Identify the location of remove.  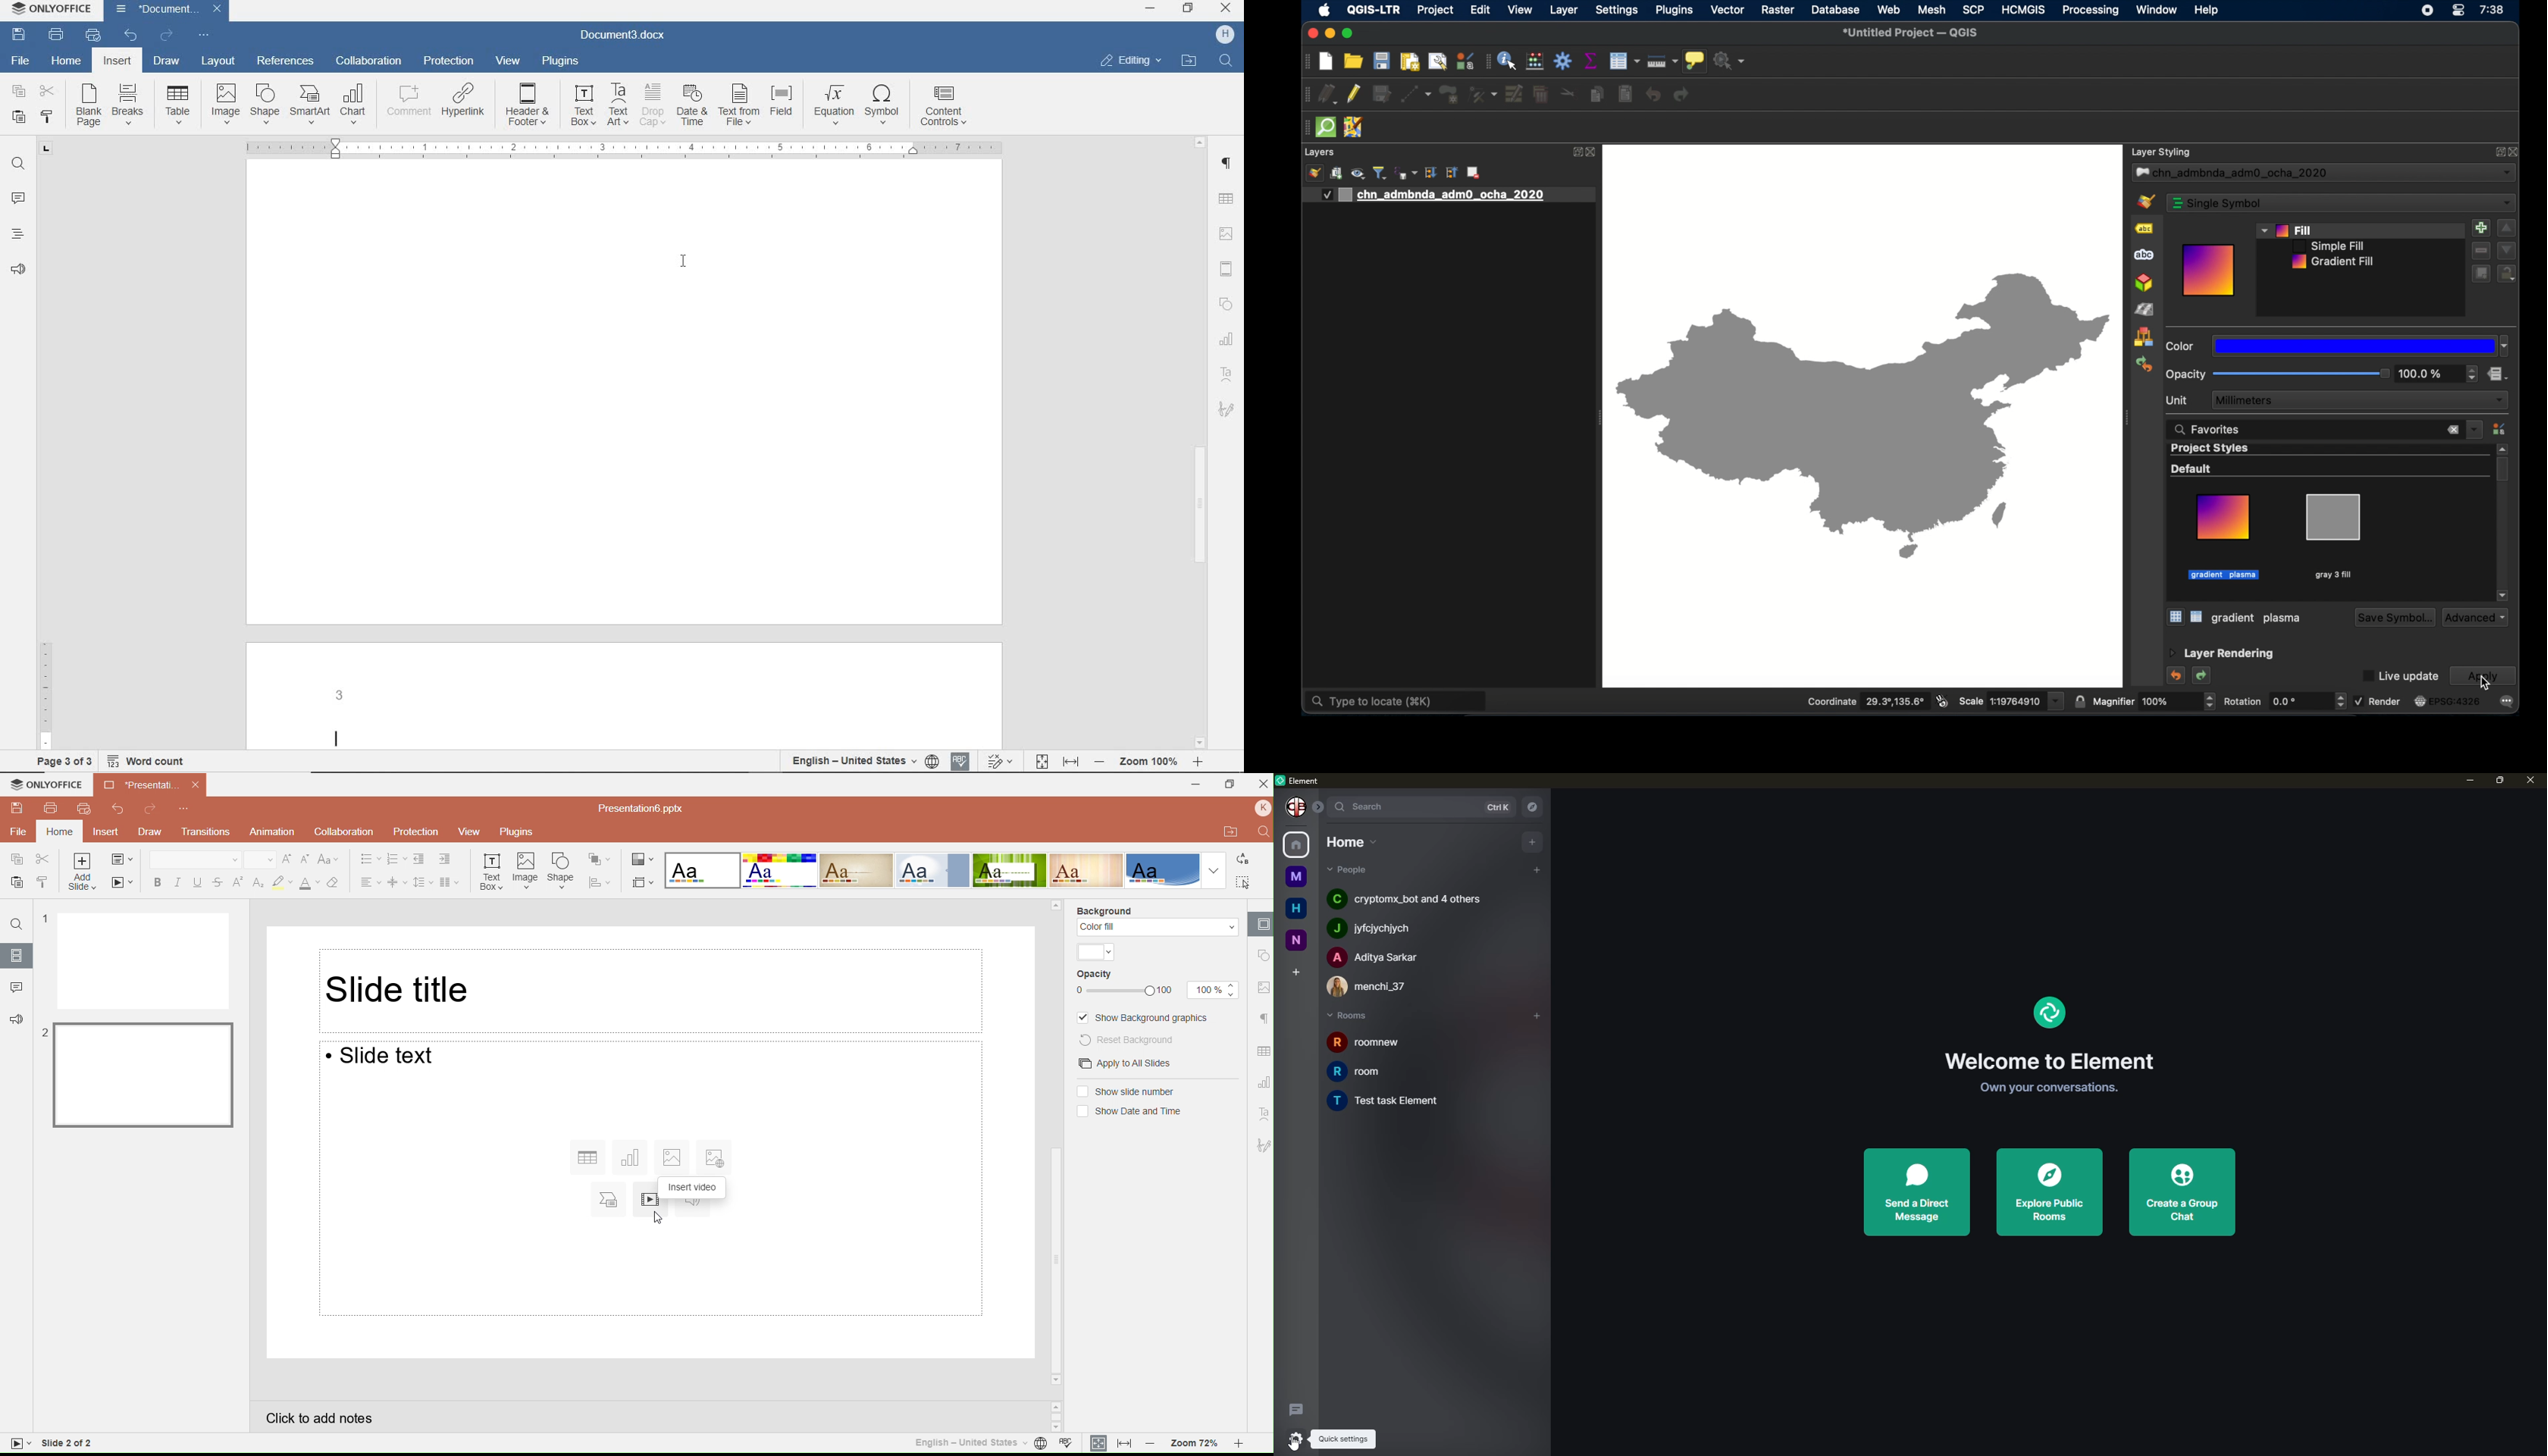
(2480, 251).